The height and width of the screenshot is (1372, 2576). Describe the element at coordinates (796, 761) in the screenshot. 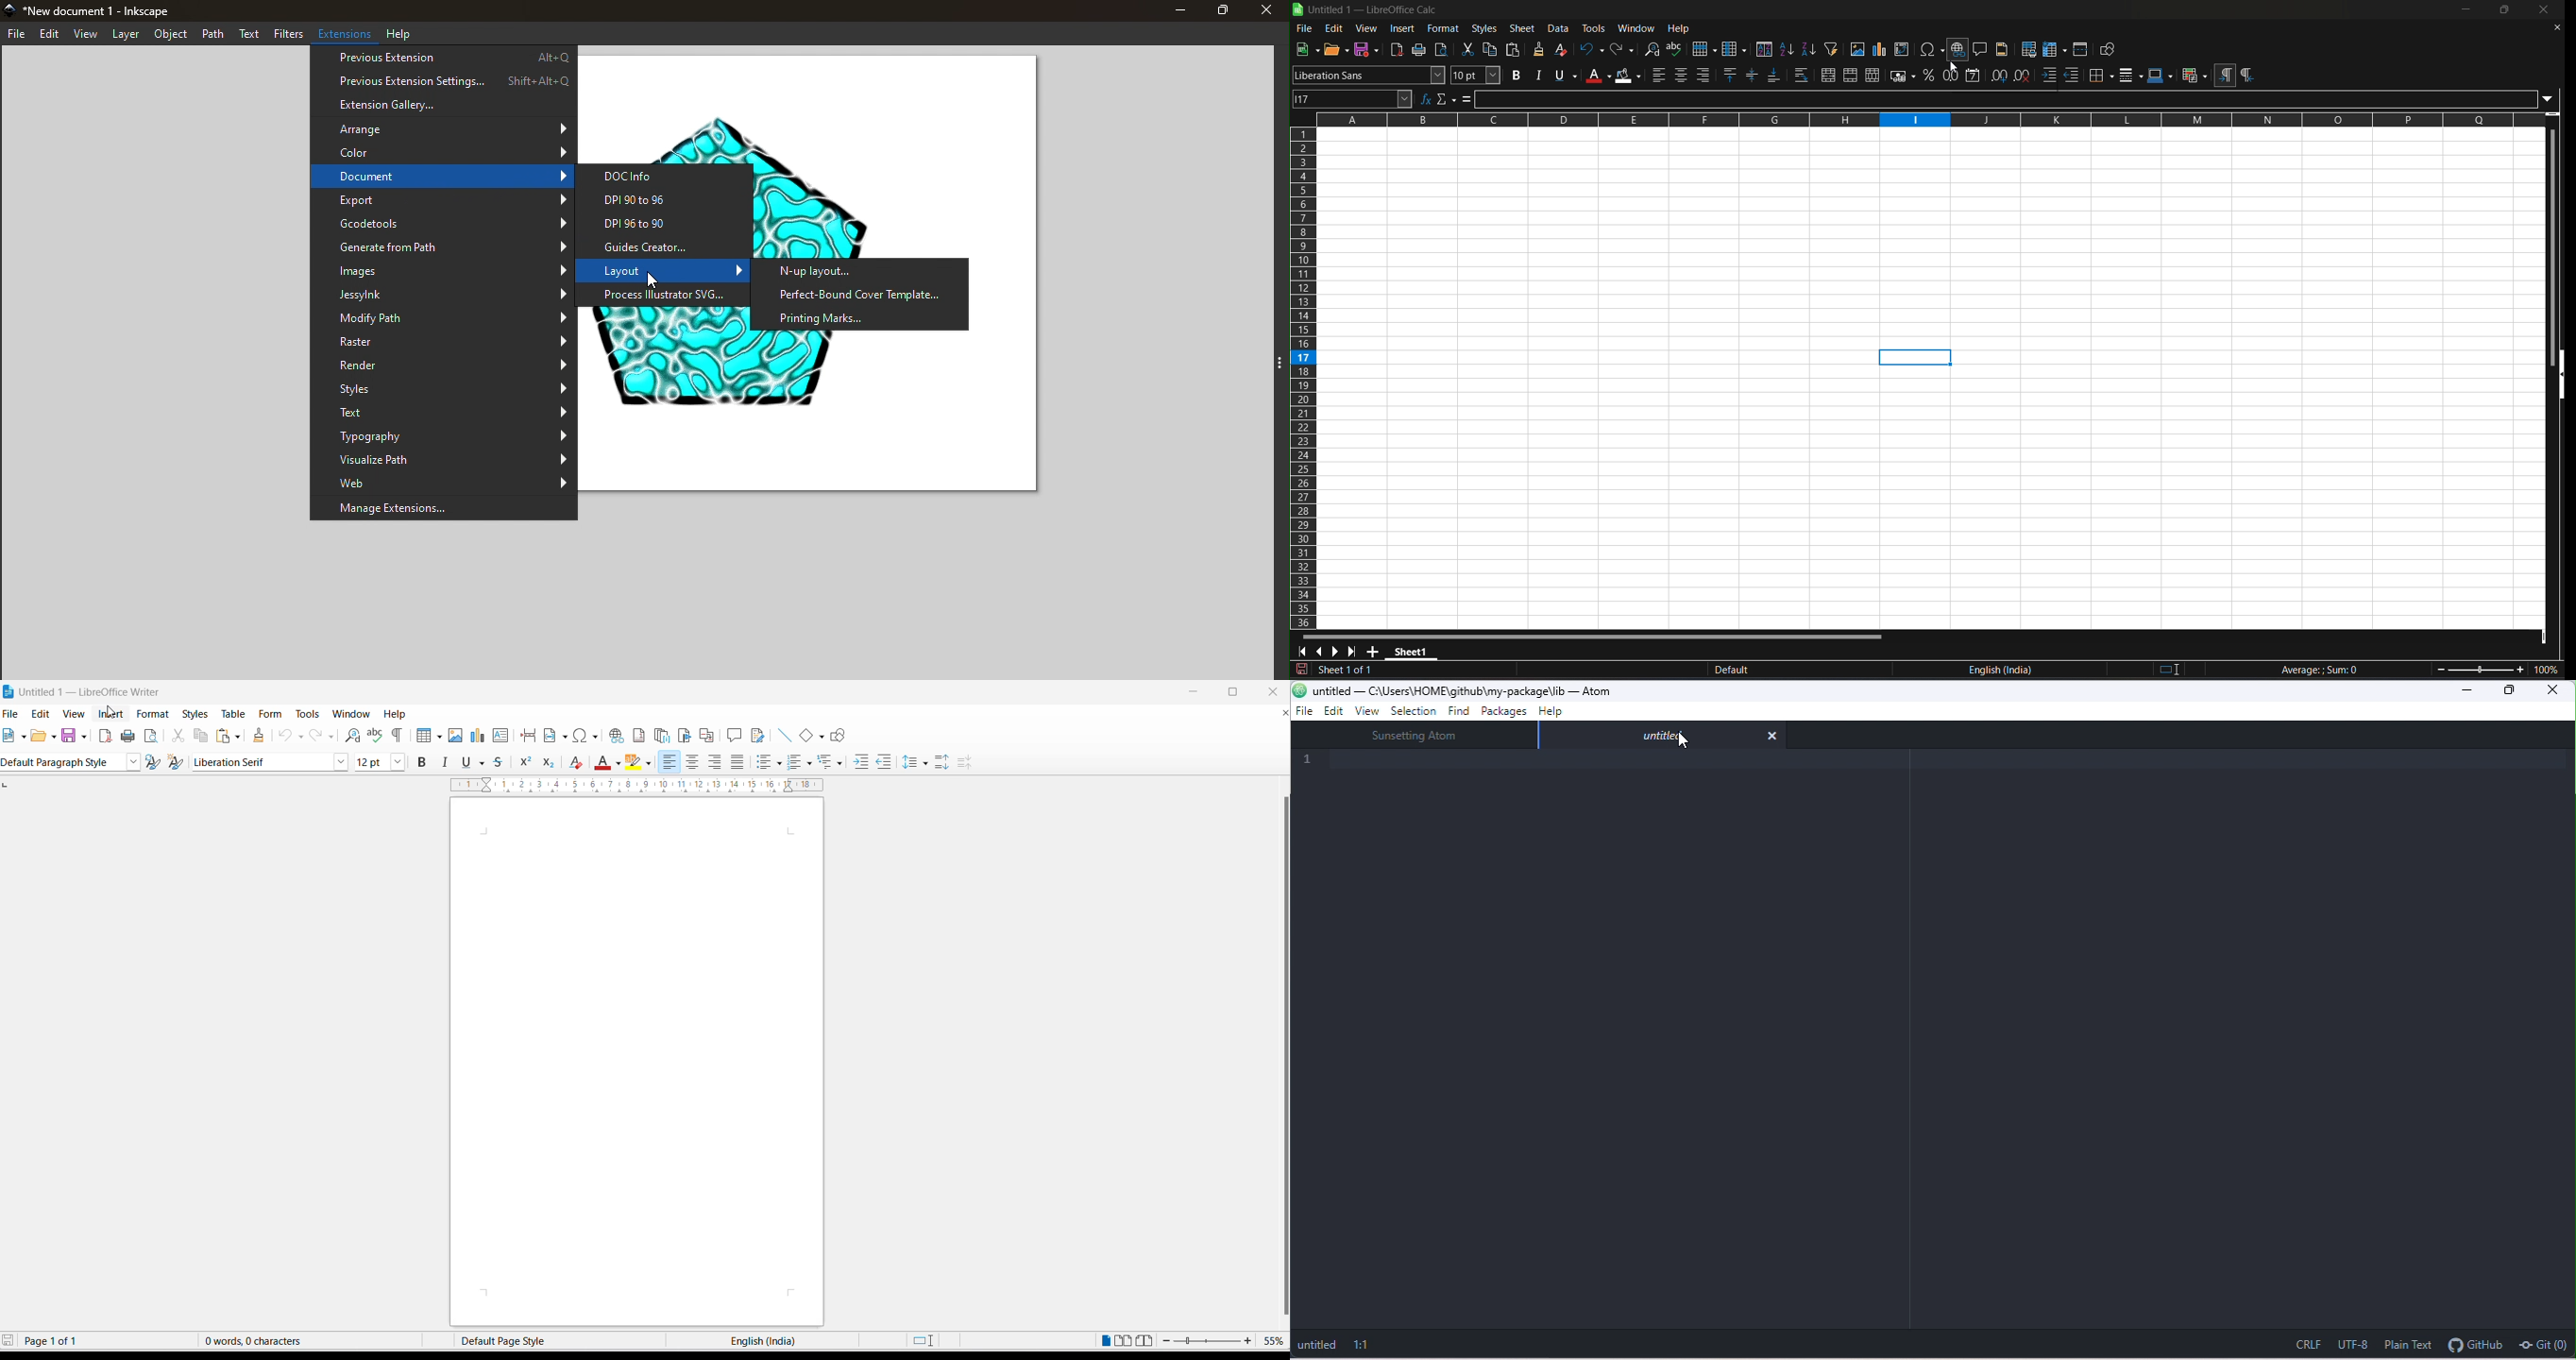

I see `toggle ordered list` at that location.